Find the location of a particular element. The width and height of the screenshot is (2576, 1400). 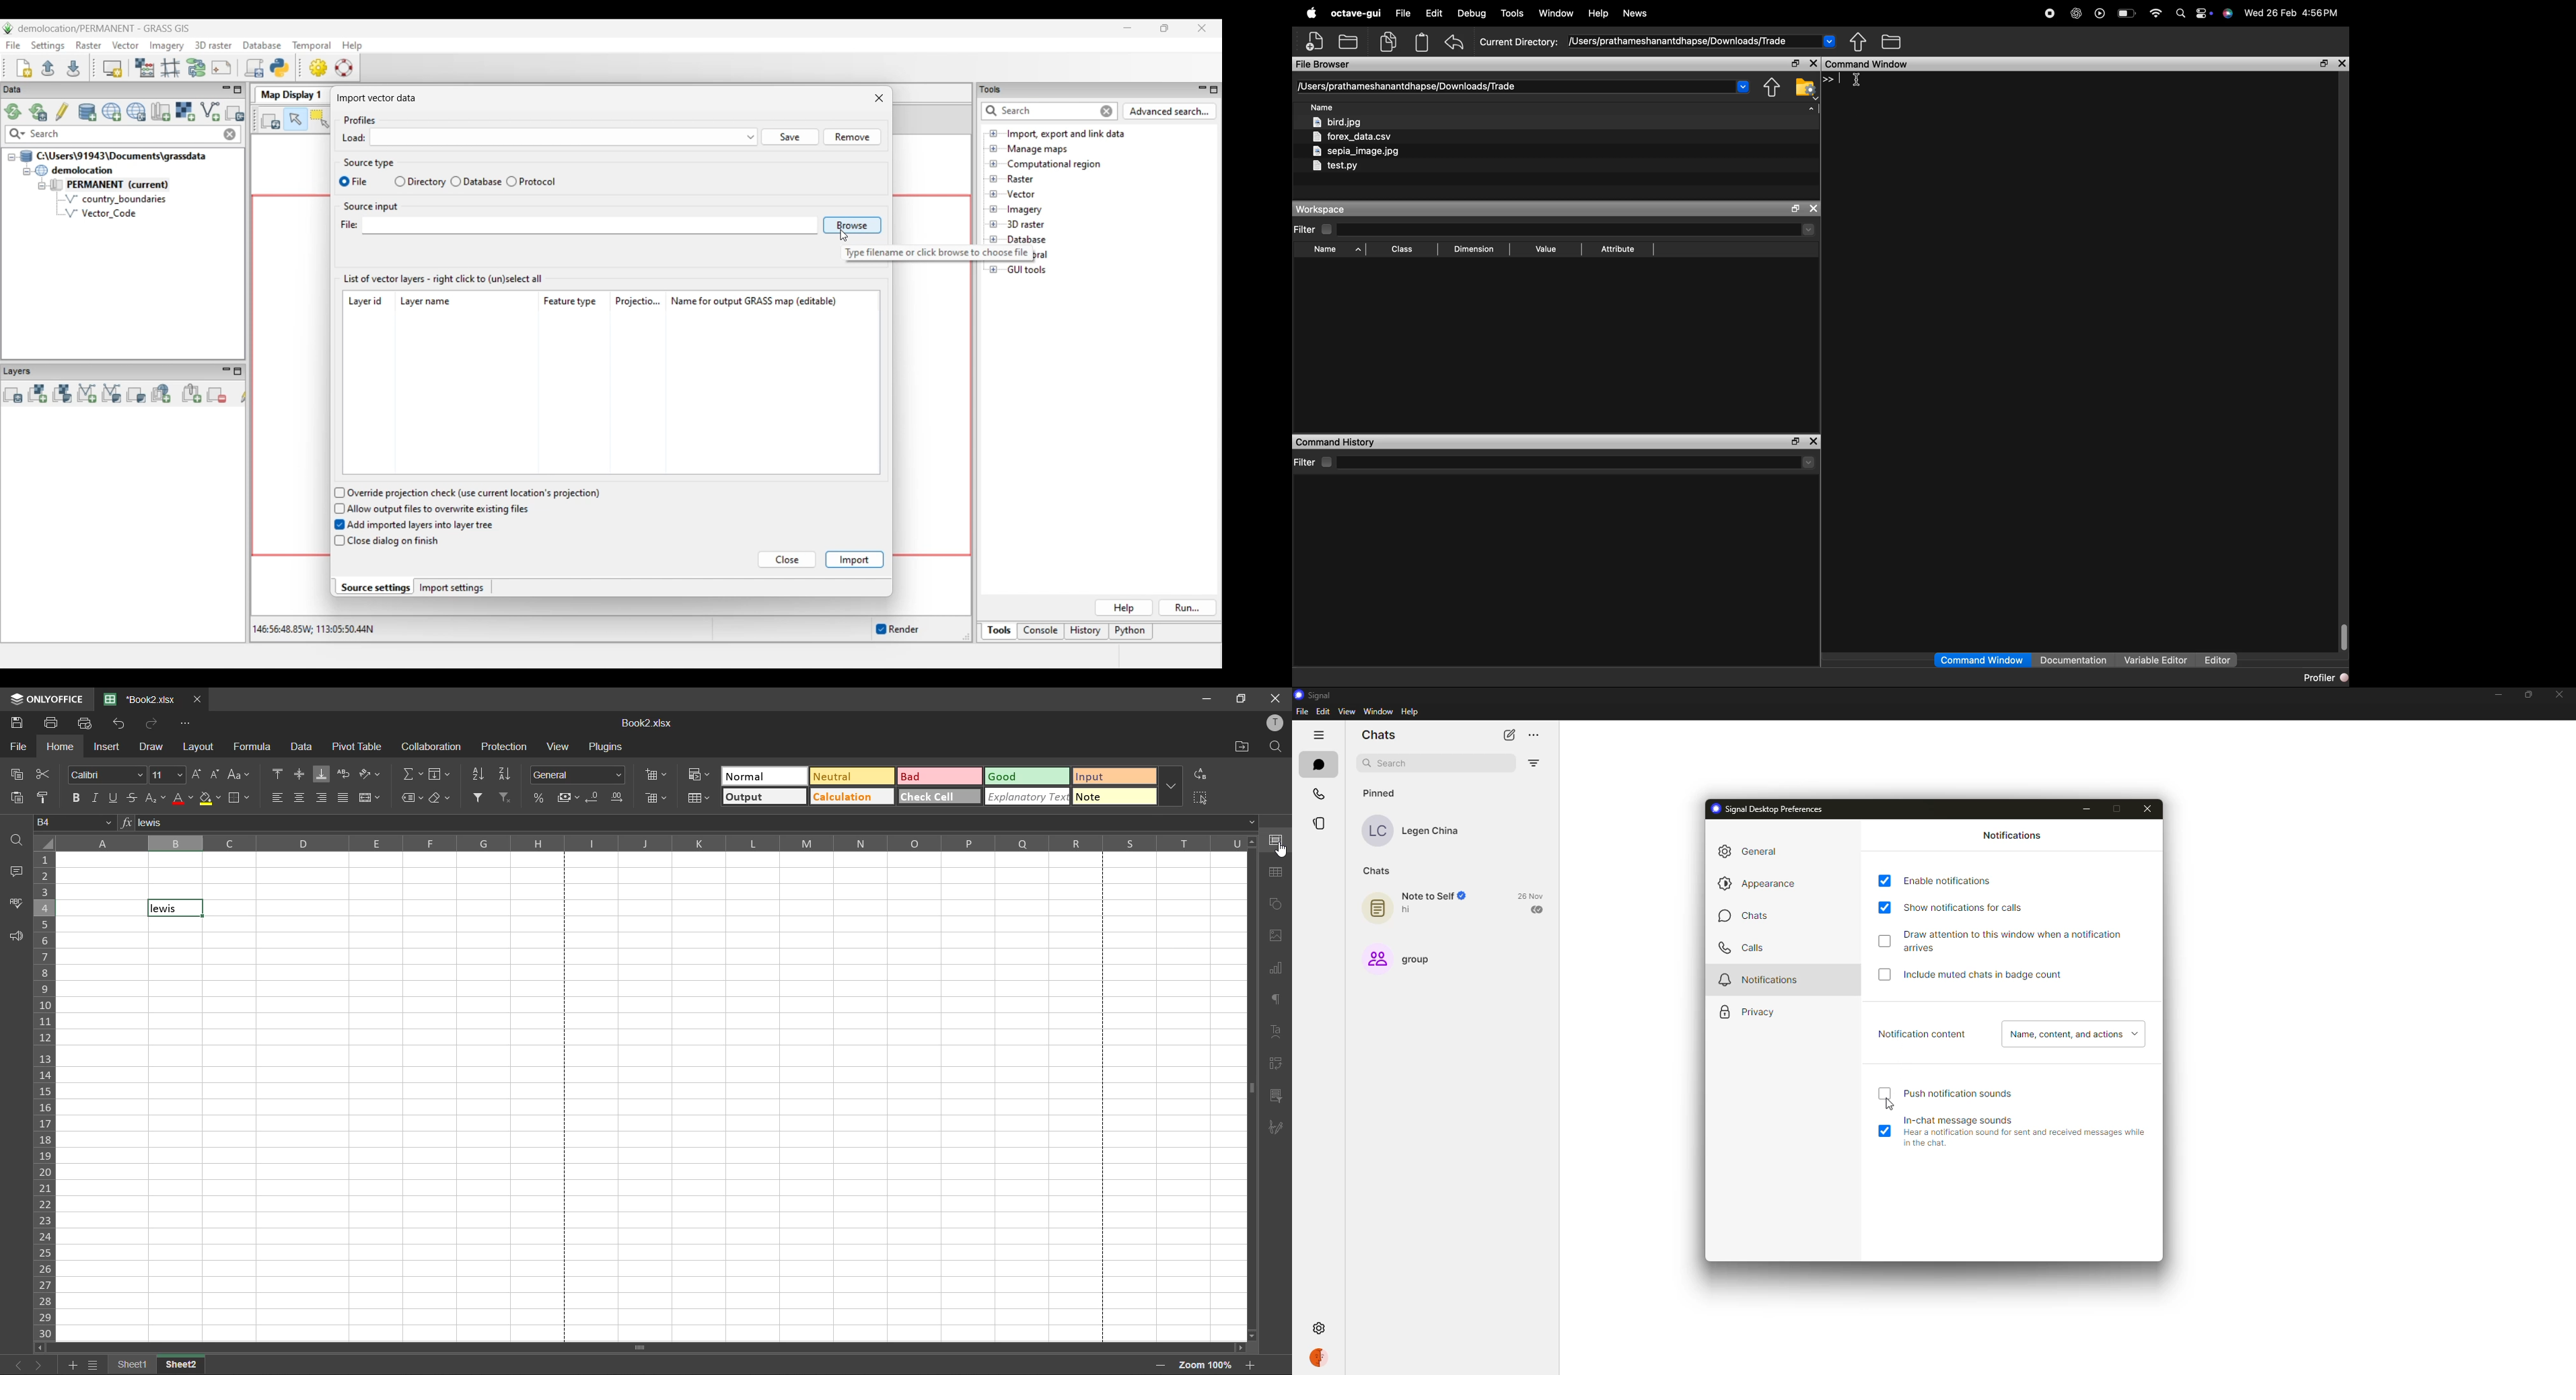

forex_data.csv is located at coordinates (1353, 137).